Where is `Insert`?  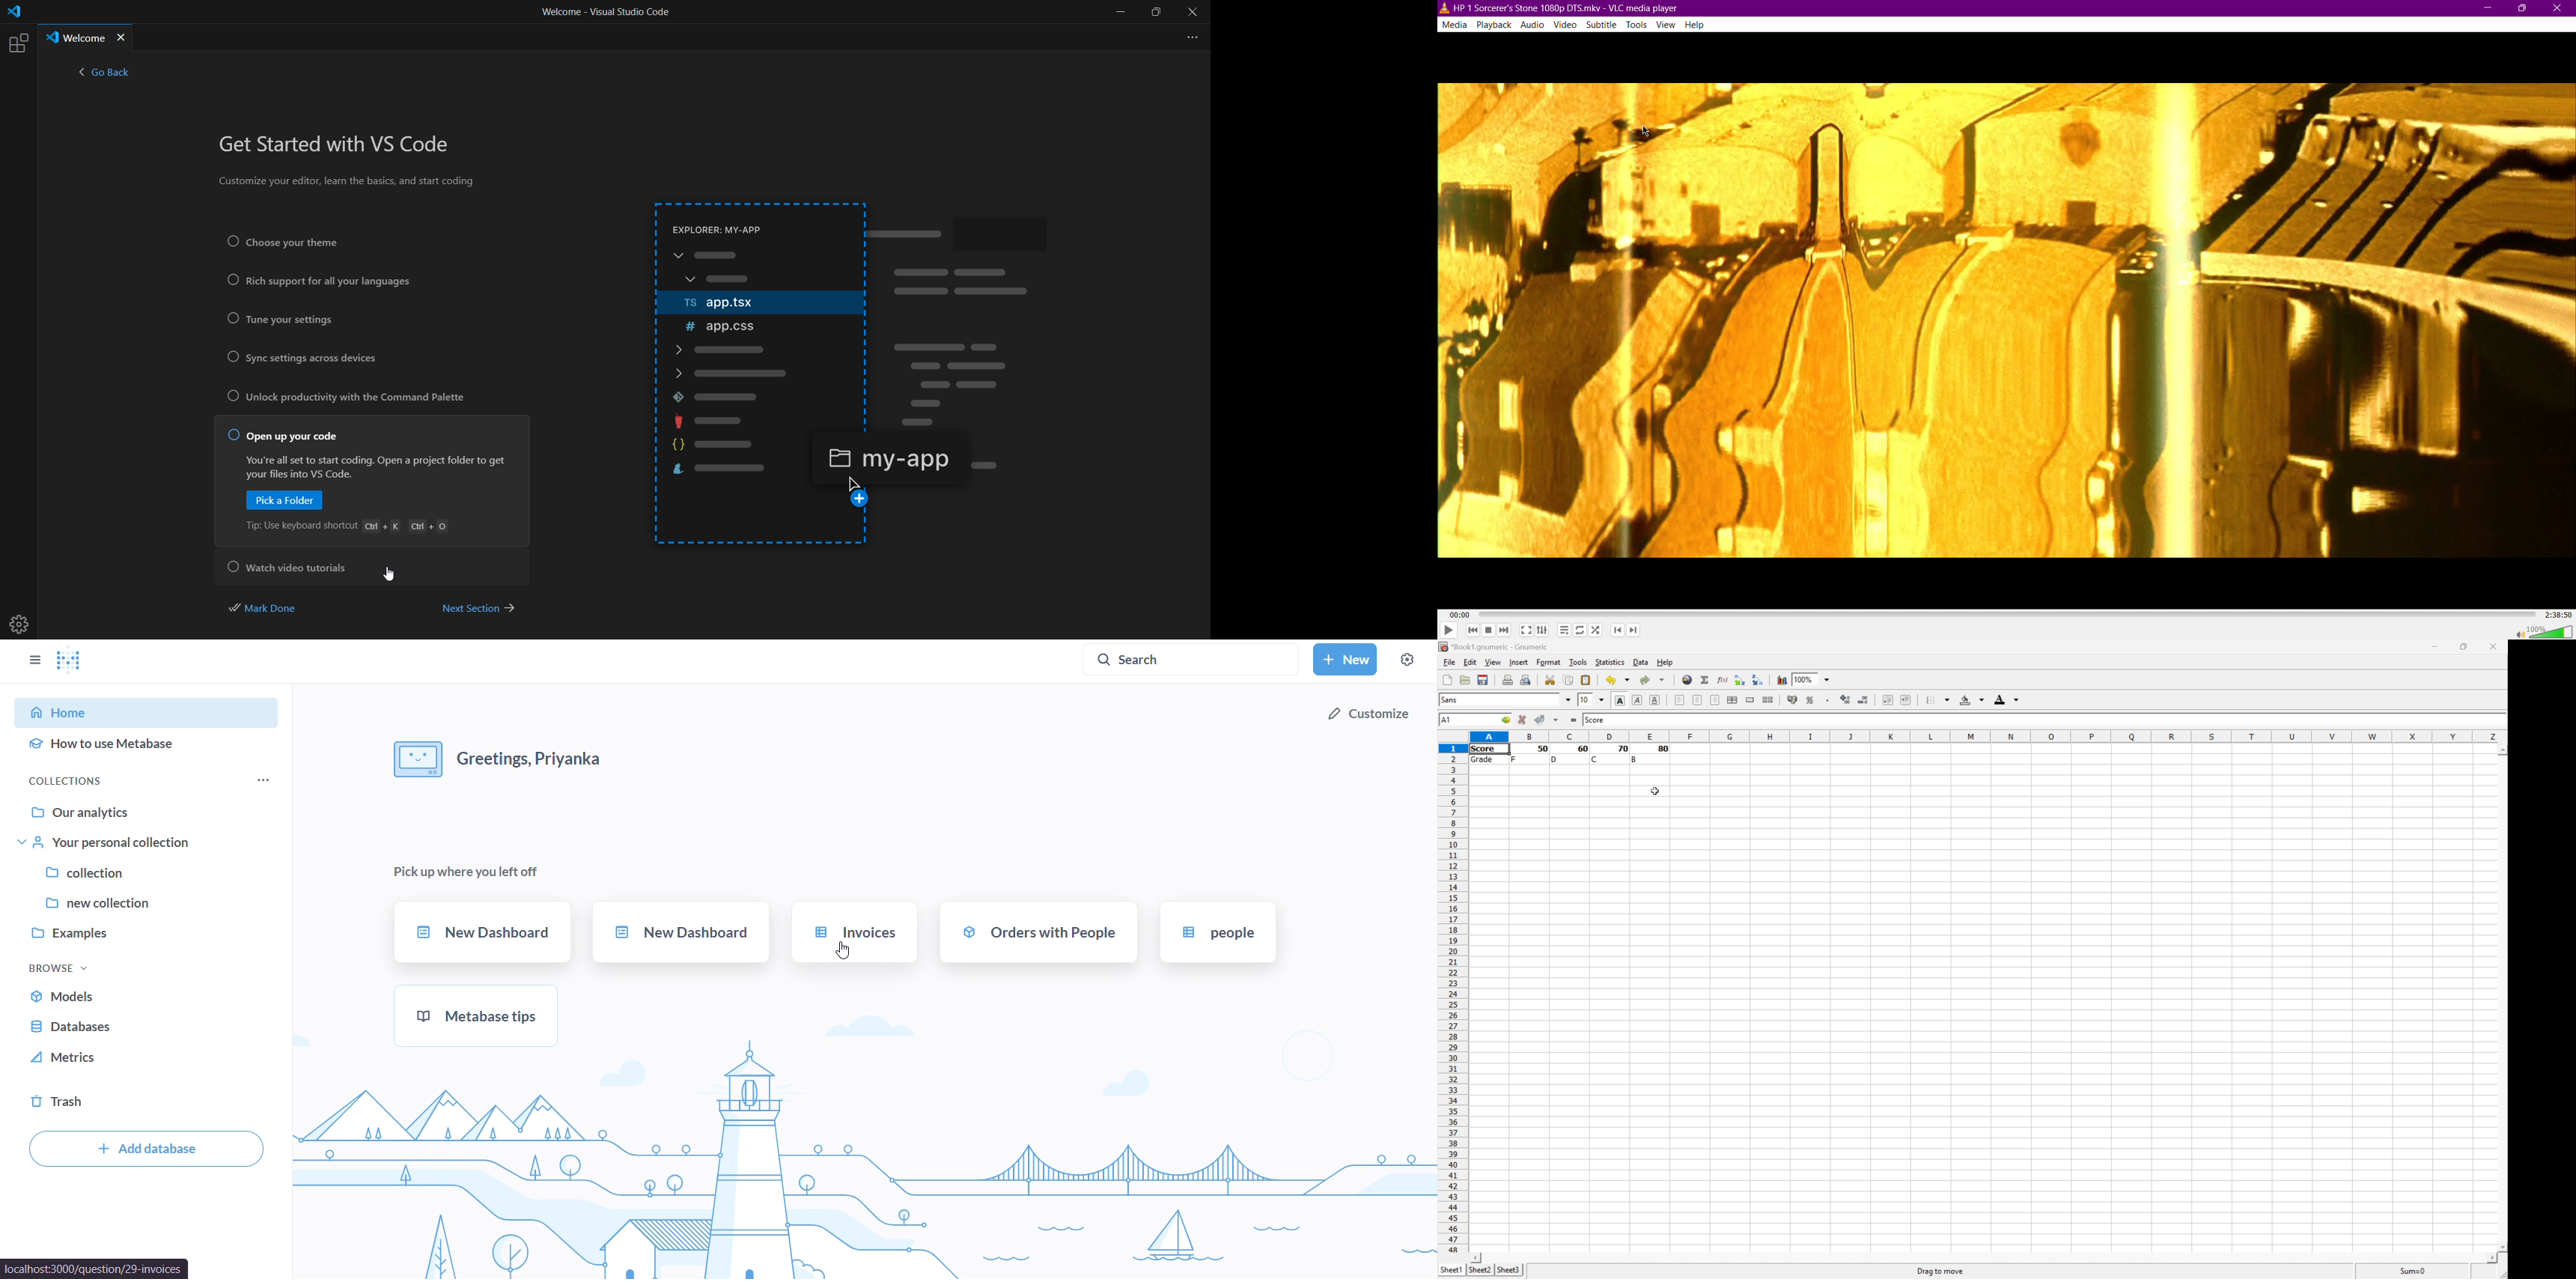
Insert is located at coordinates (1518, 663).